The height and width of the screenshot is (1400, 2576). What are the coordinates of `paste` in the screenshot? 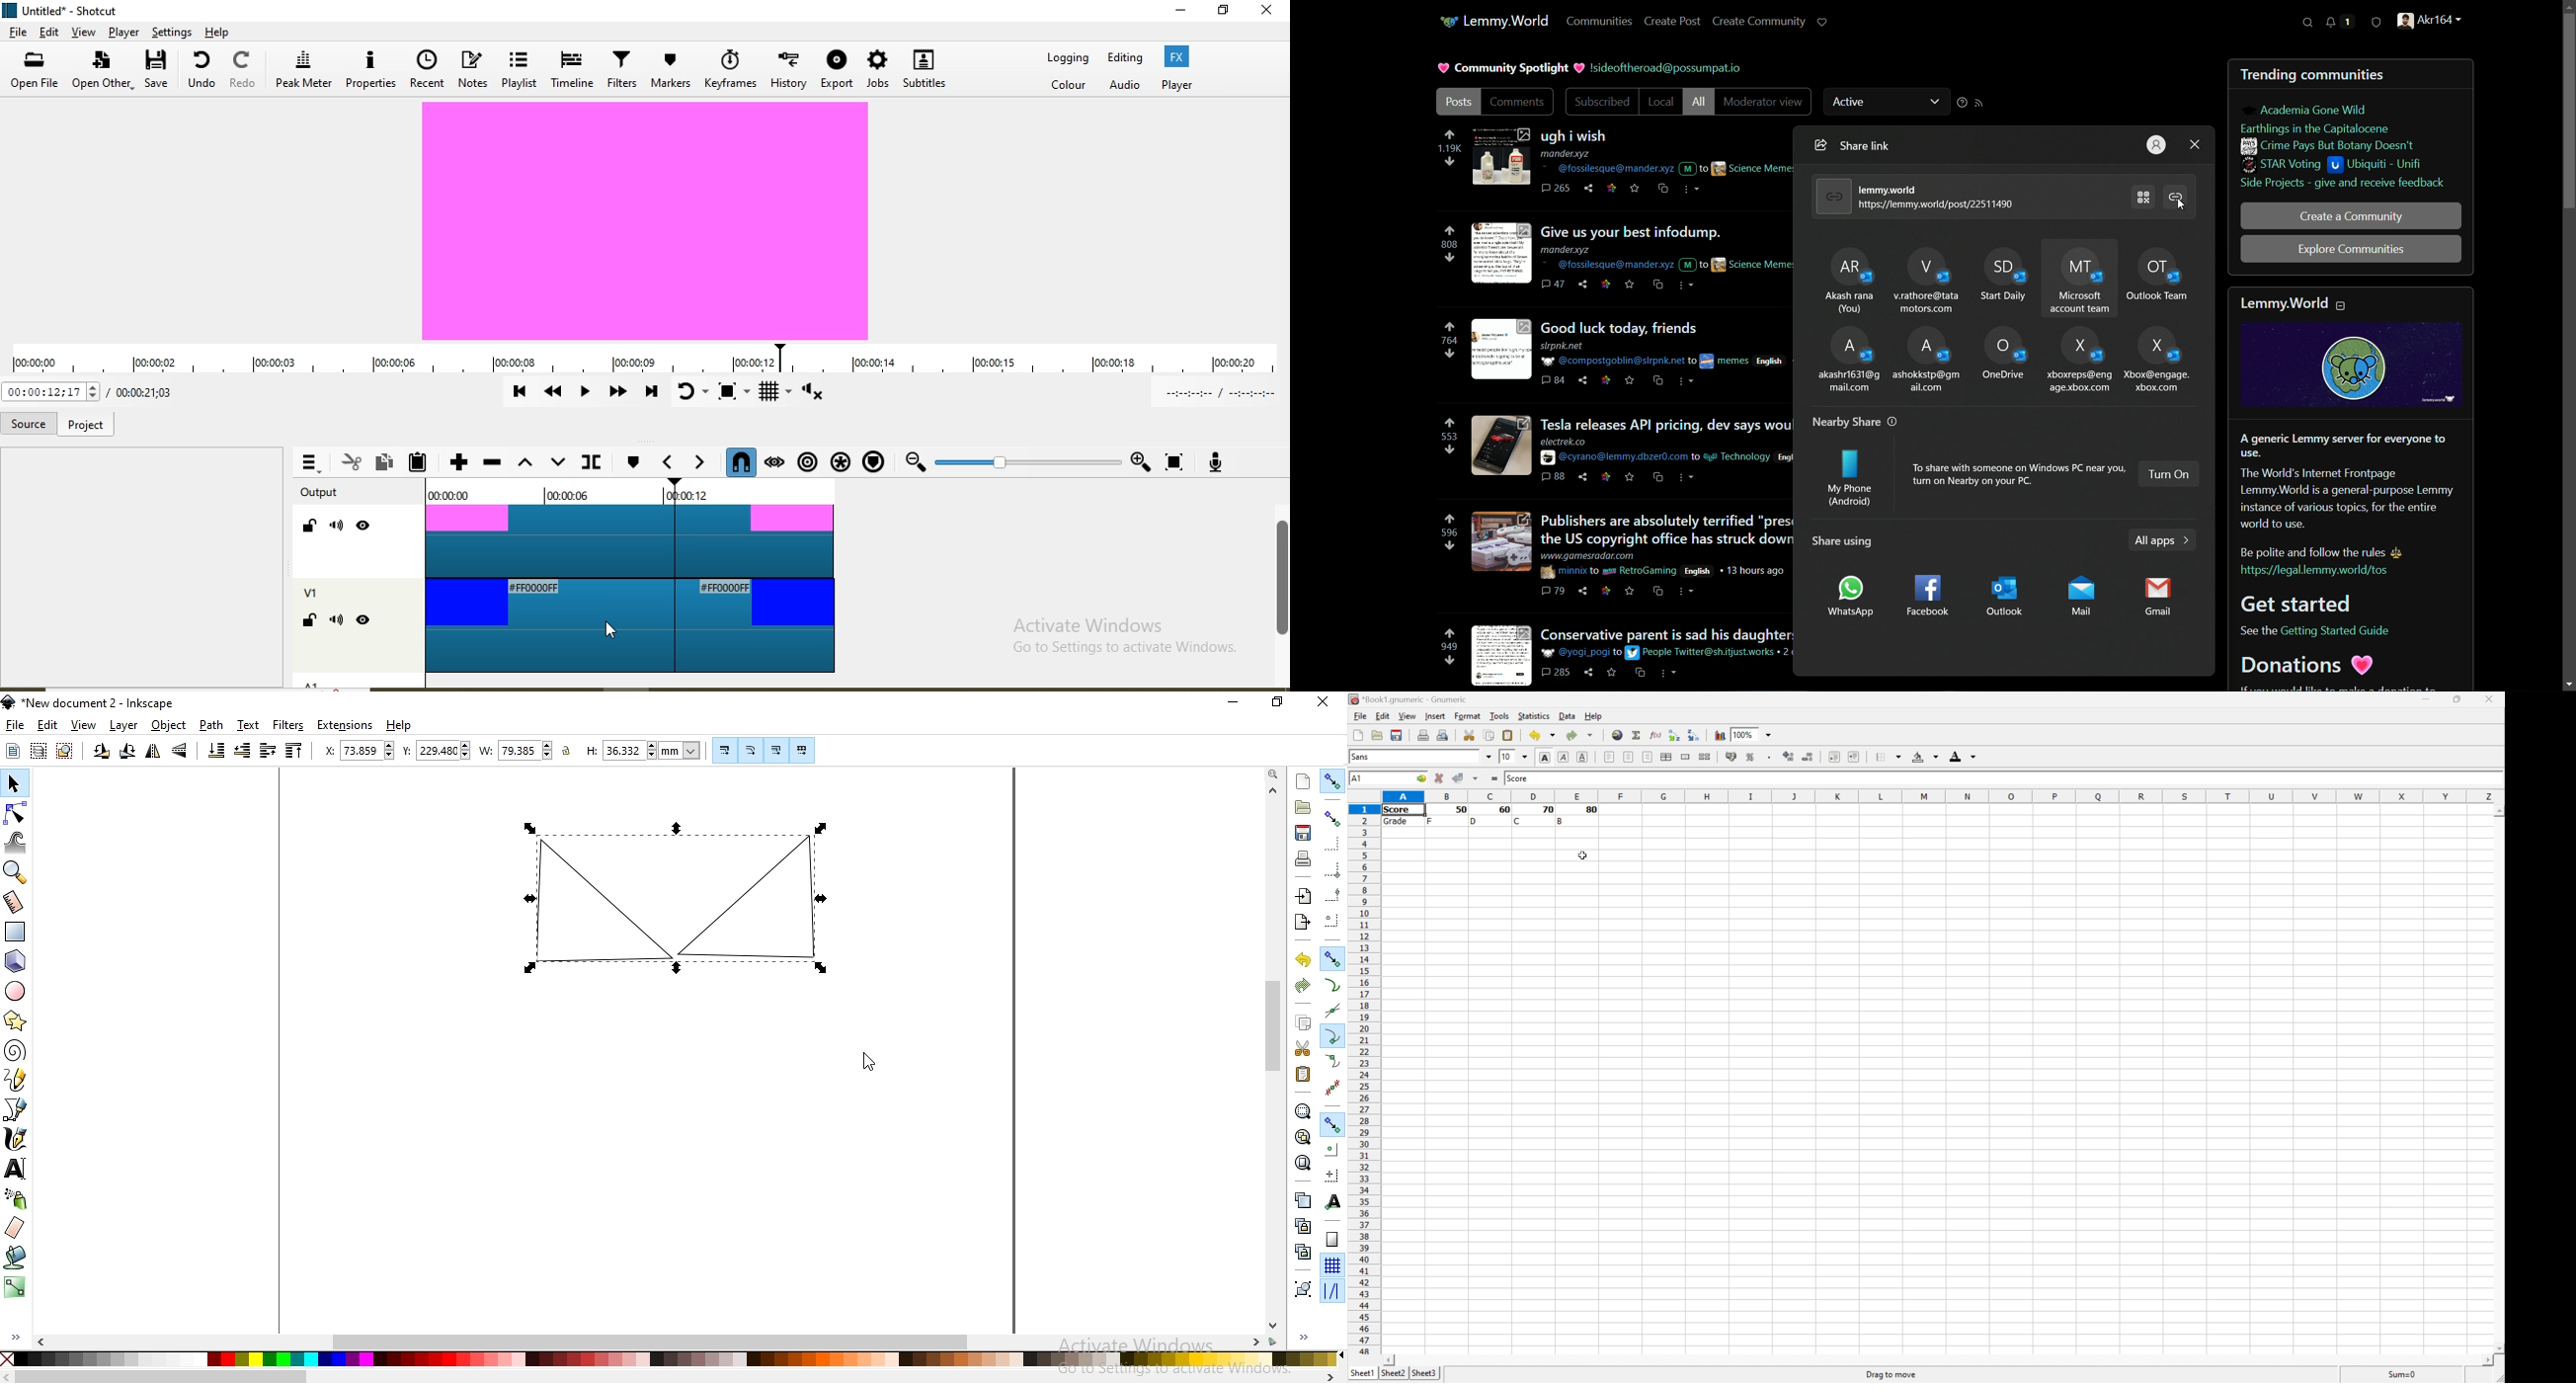 It's located at (1304, 1074).